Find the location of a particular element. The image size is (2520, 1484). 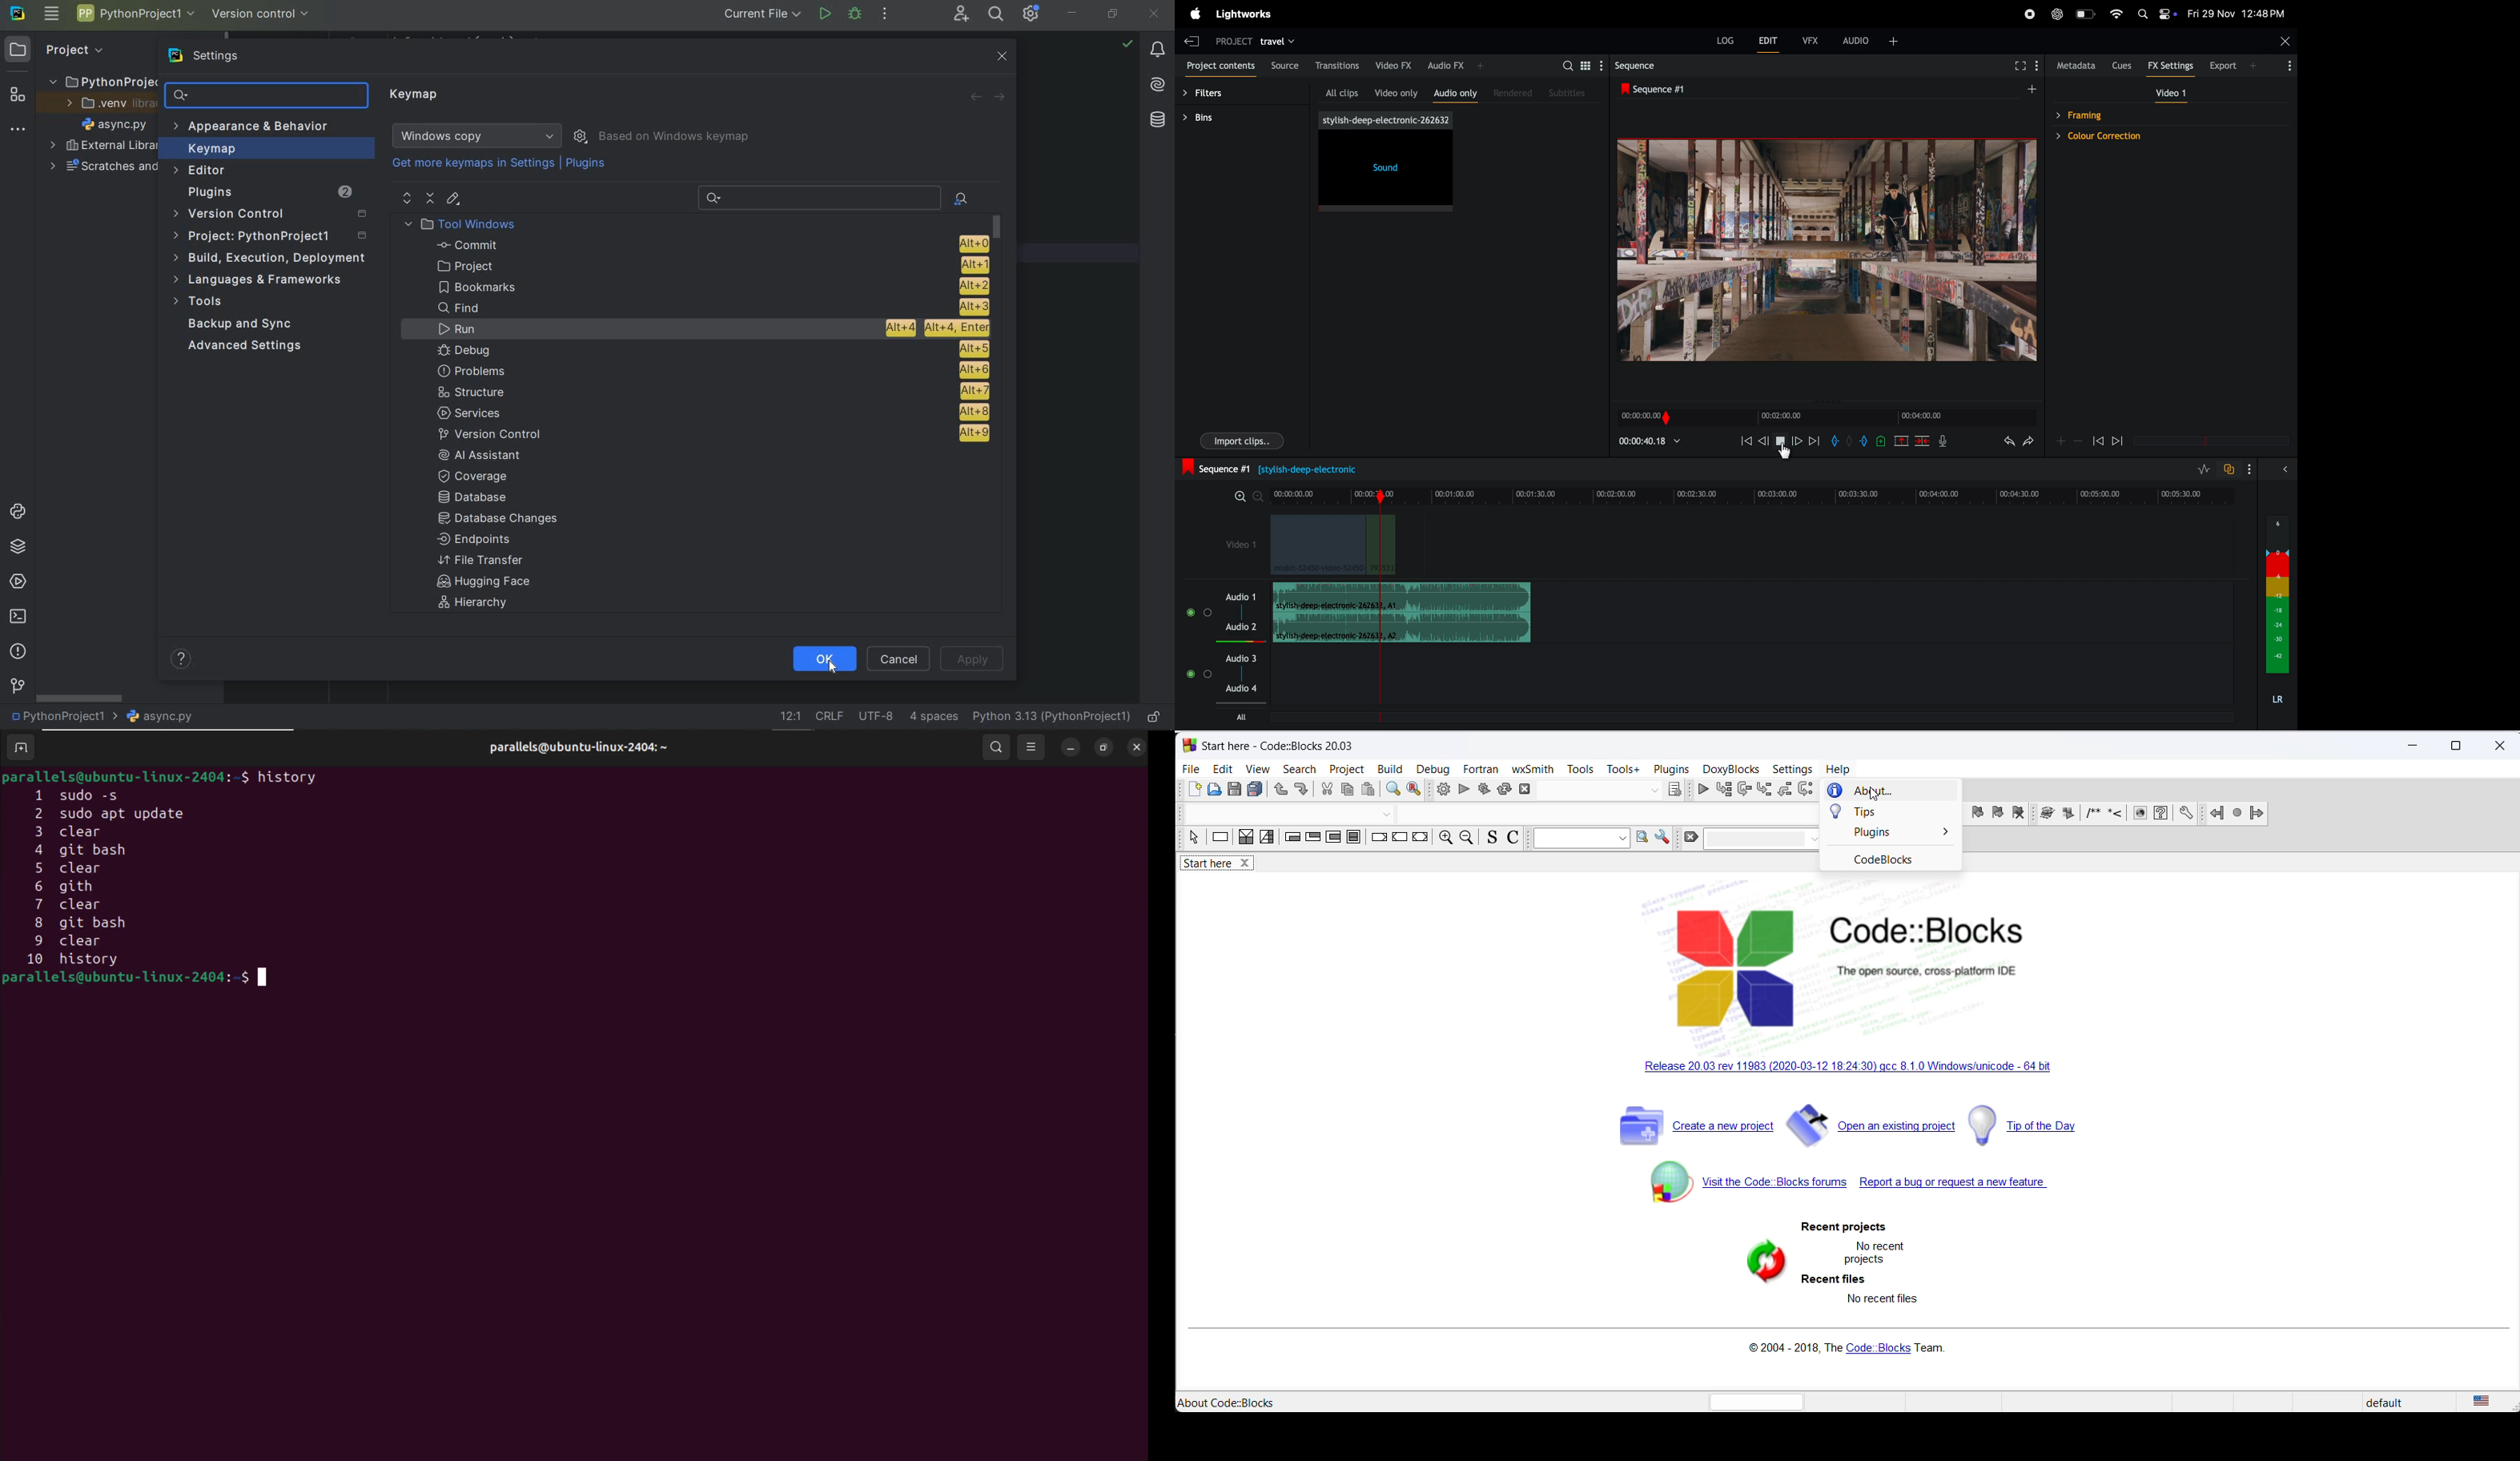

code block forums is located at coordinates (1752, 1192).